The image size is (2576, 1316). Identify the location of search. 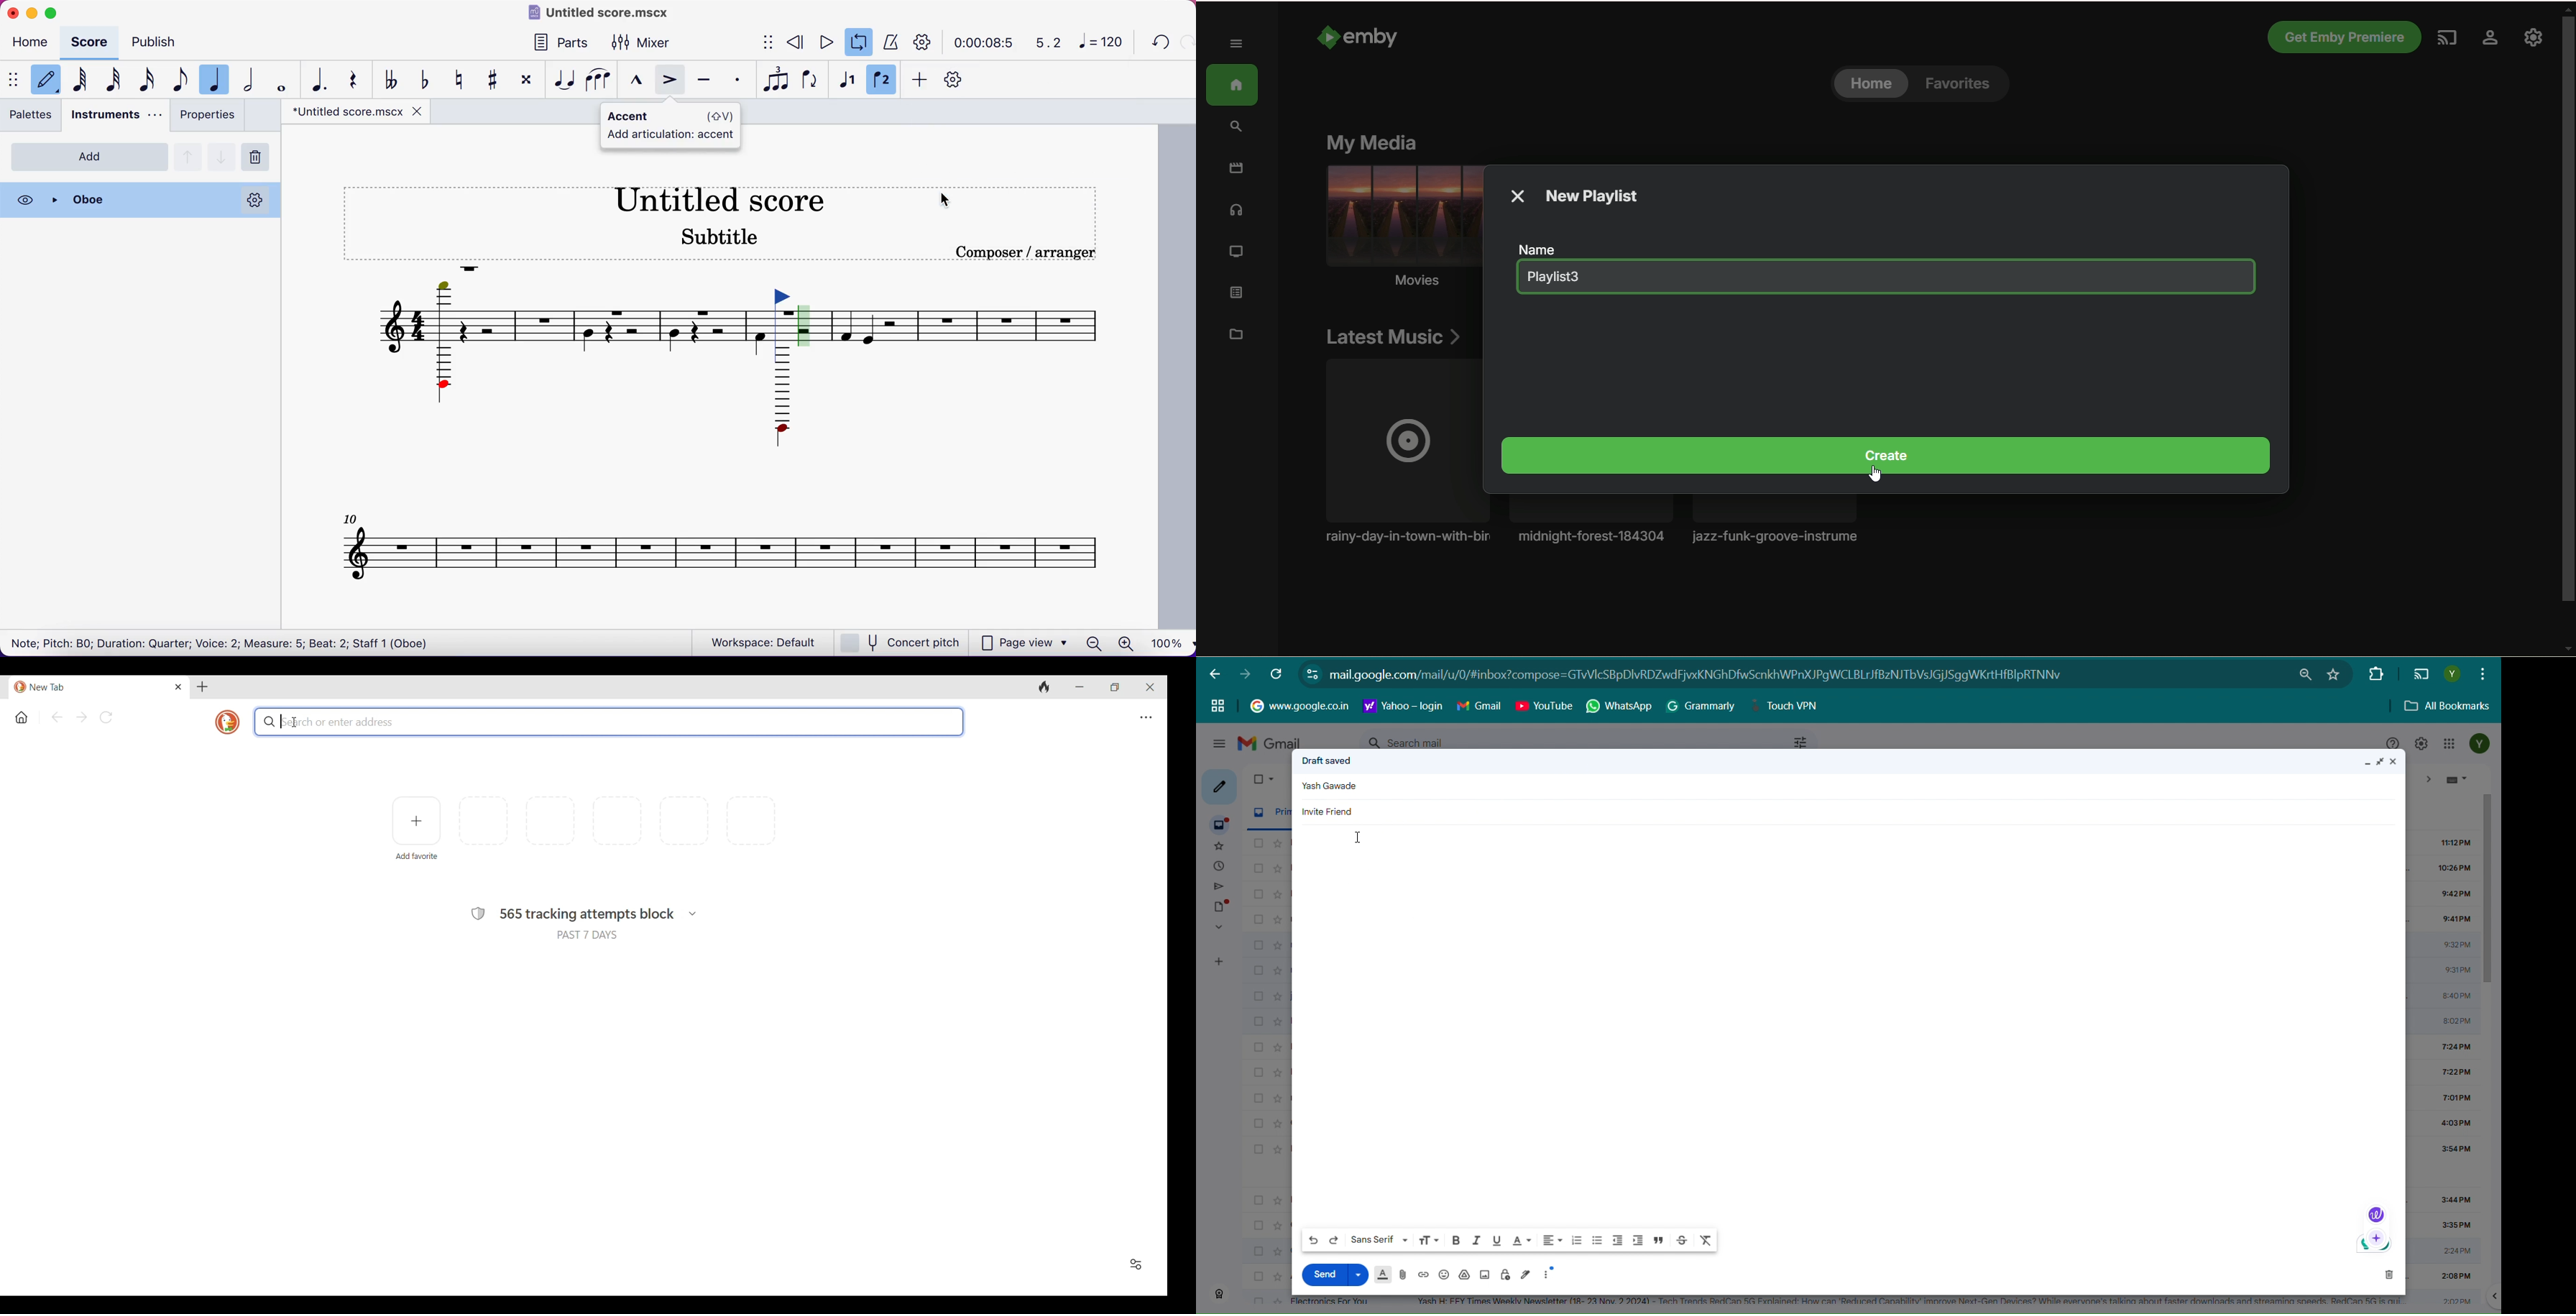
(1238, 127).